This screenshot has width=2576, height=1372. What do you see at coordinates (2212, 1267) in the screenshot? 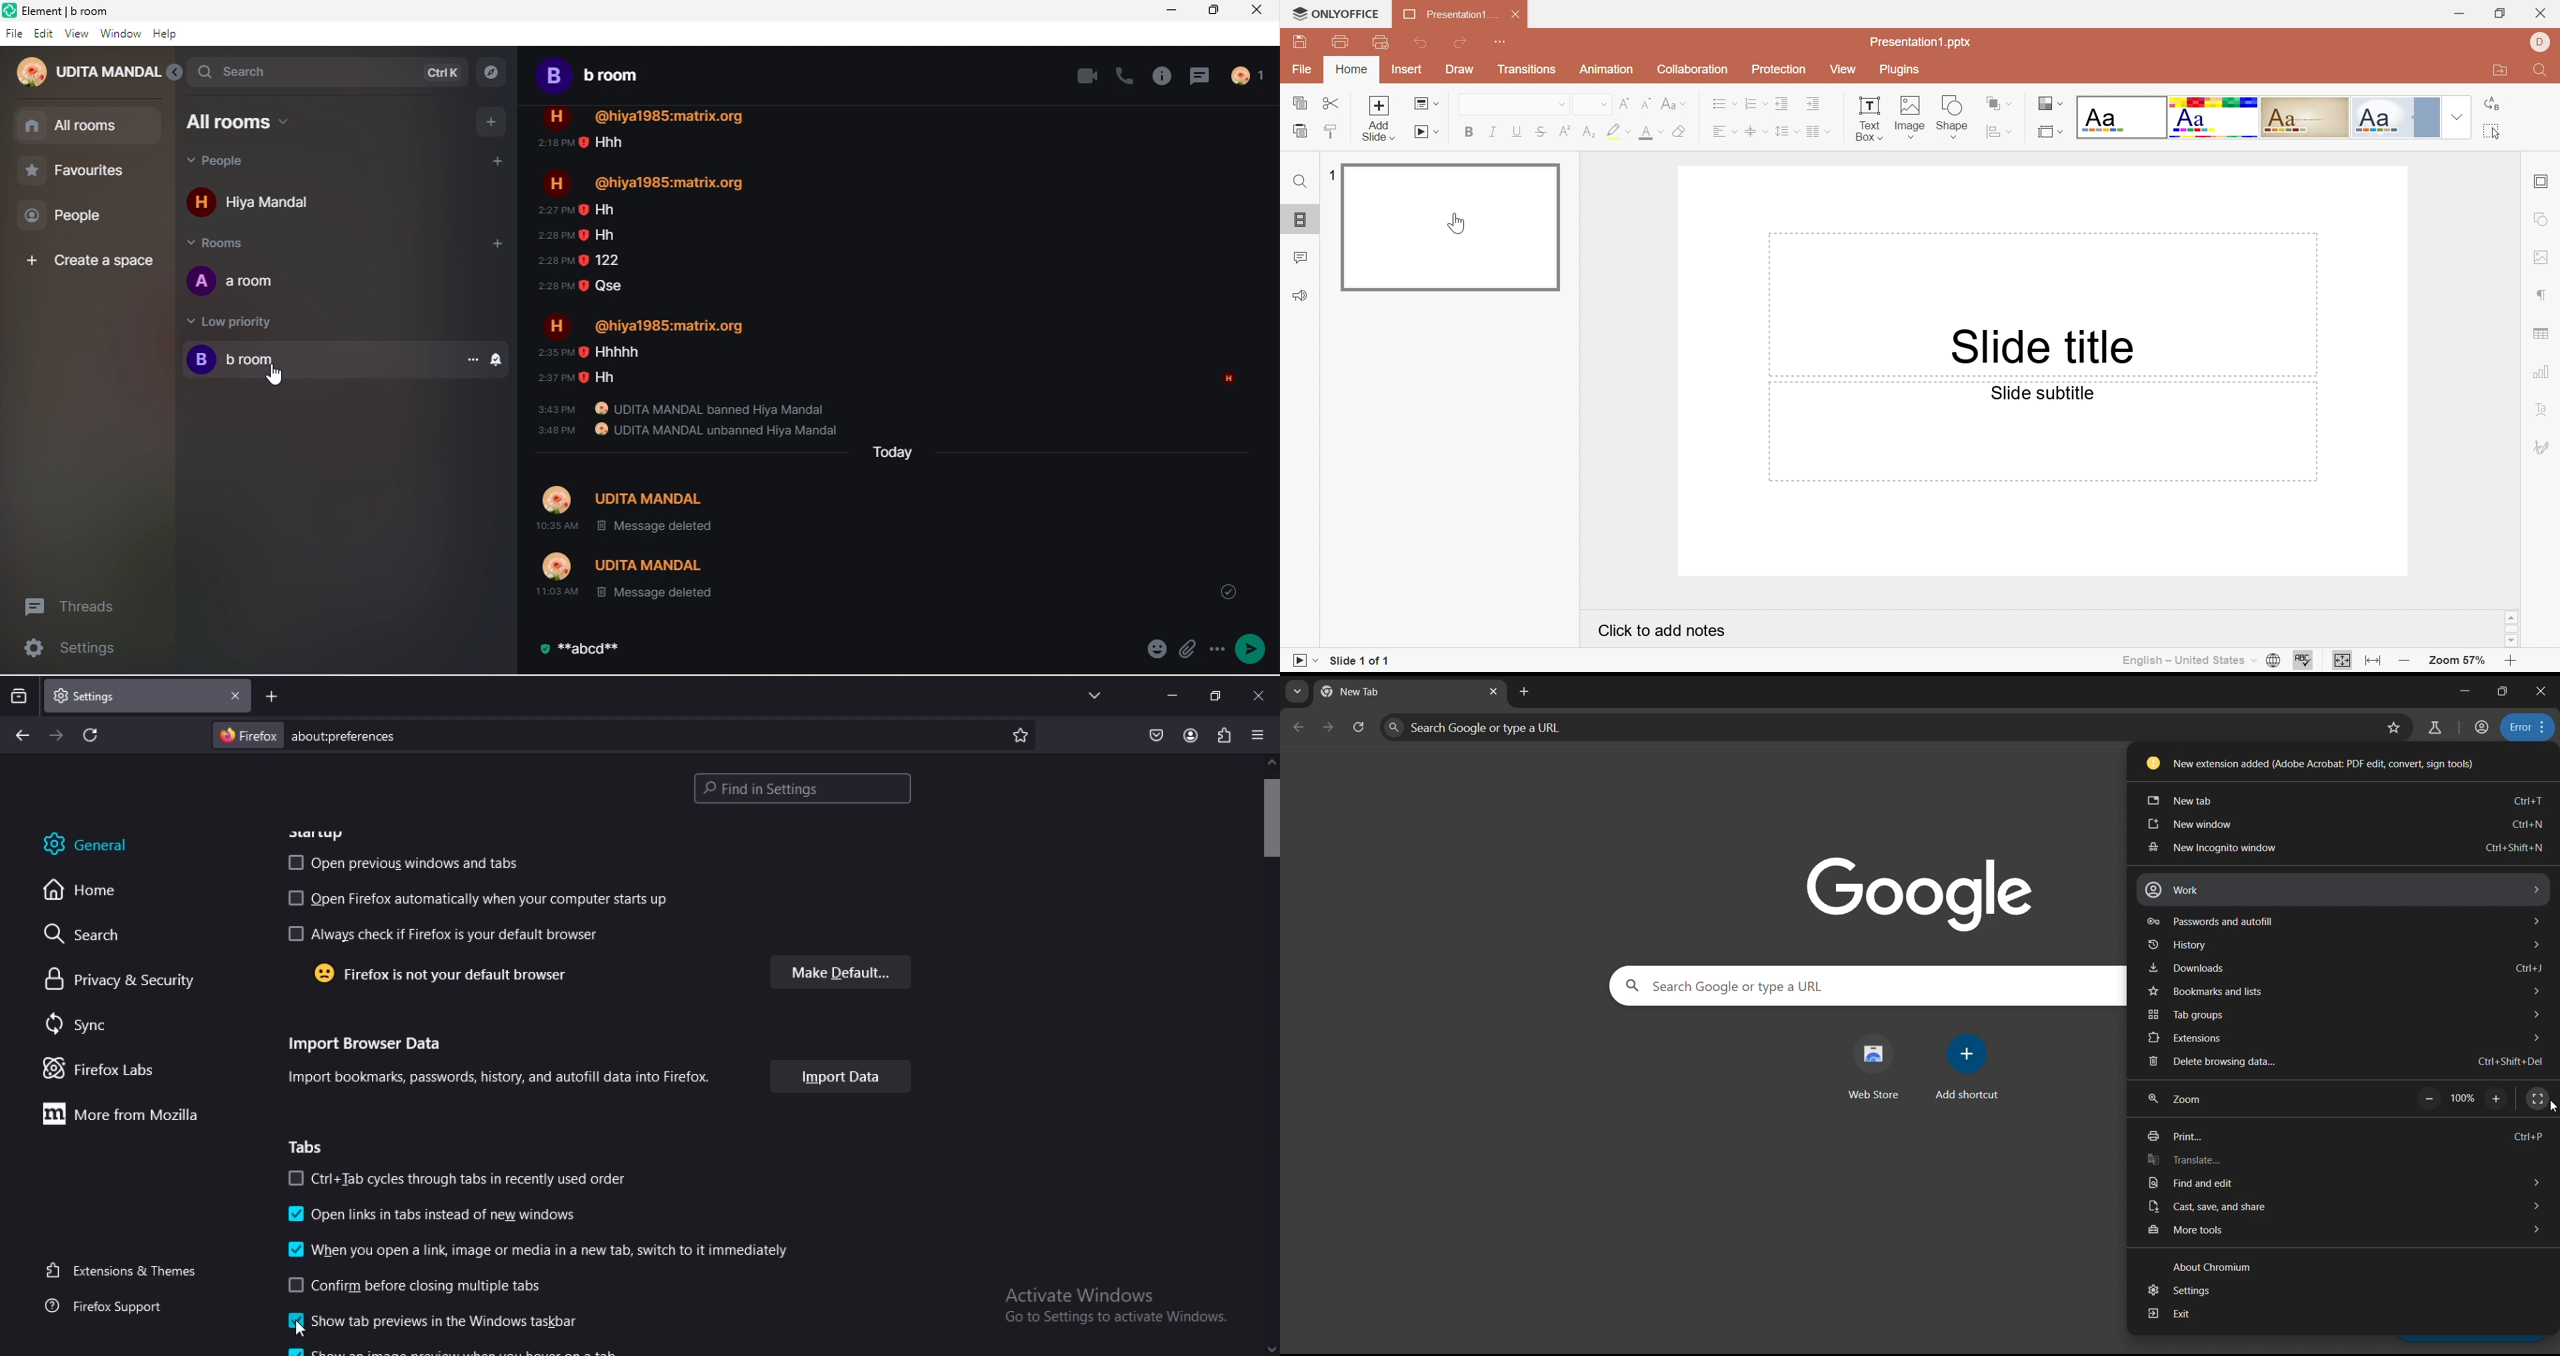
I see `about chromium` at bounding box center [2212, 1267].